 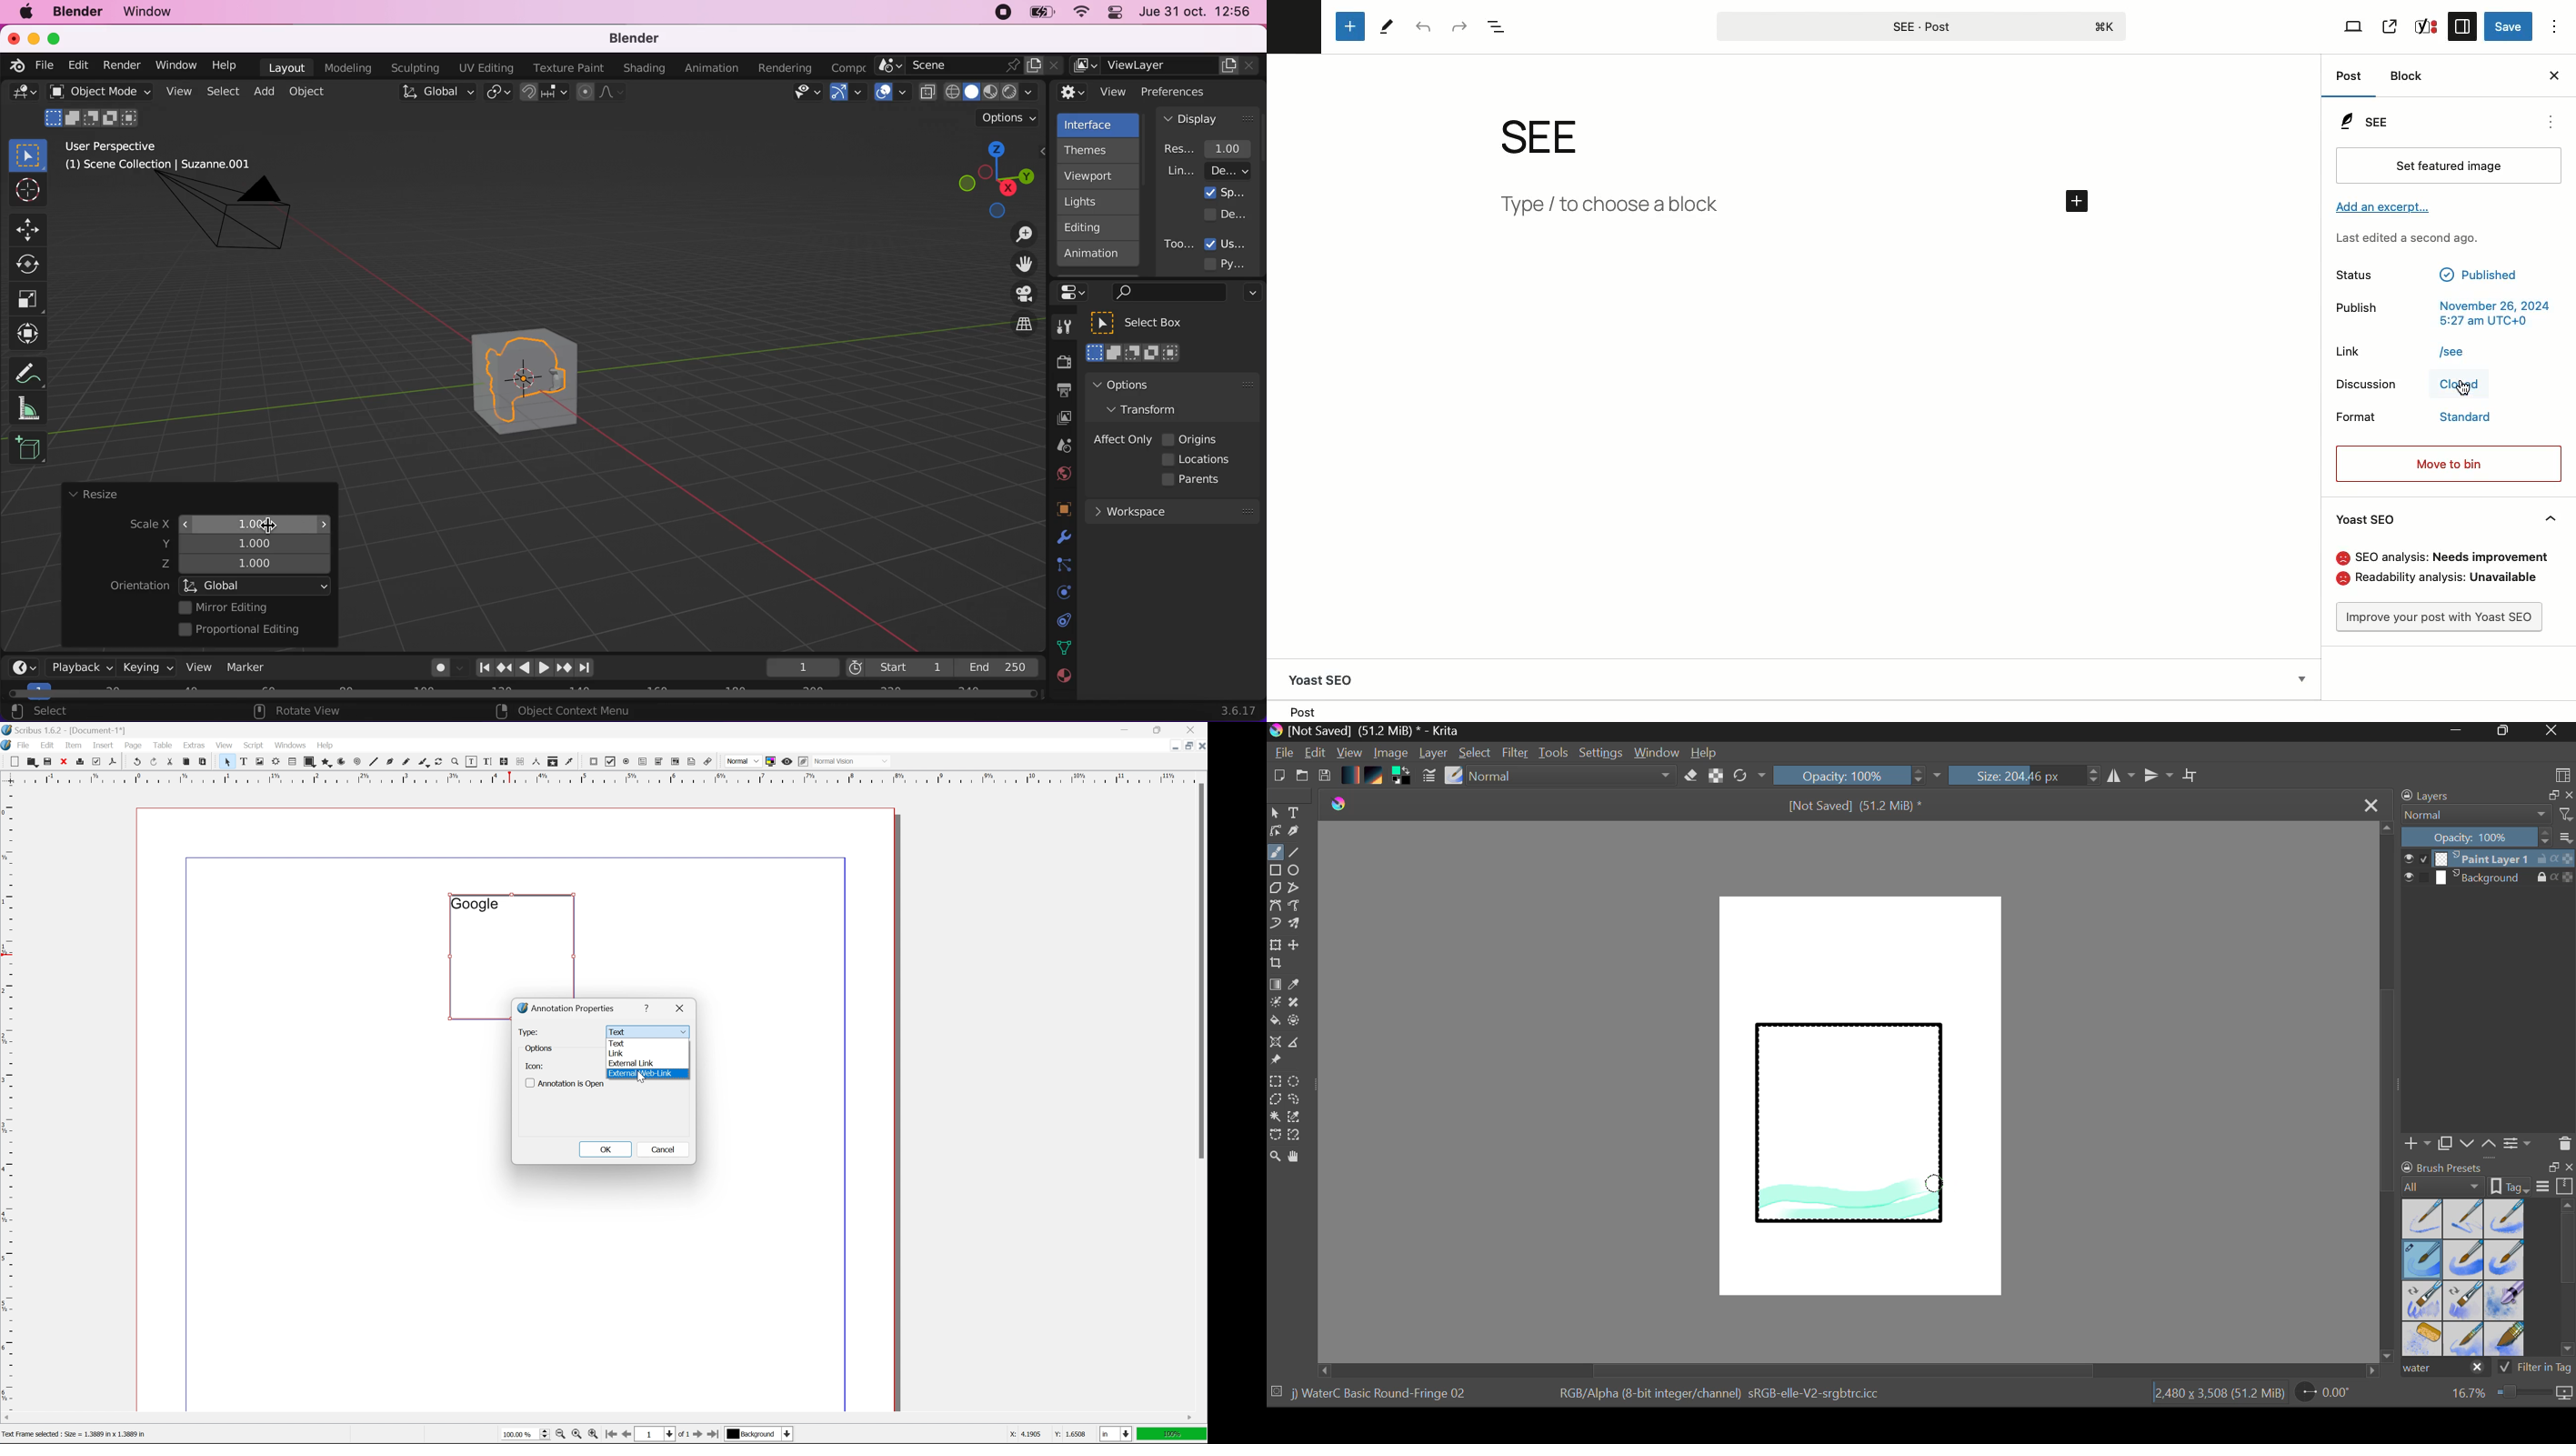 I want to click on unlink text frames, so click(x=519, y=762).